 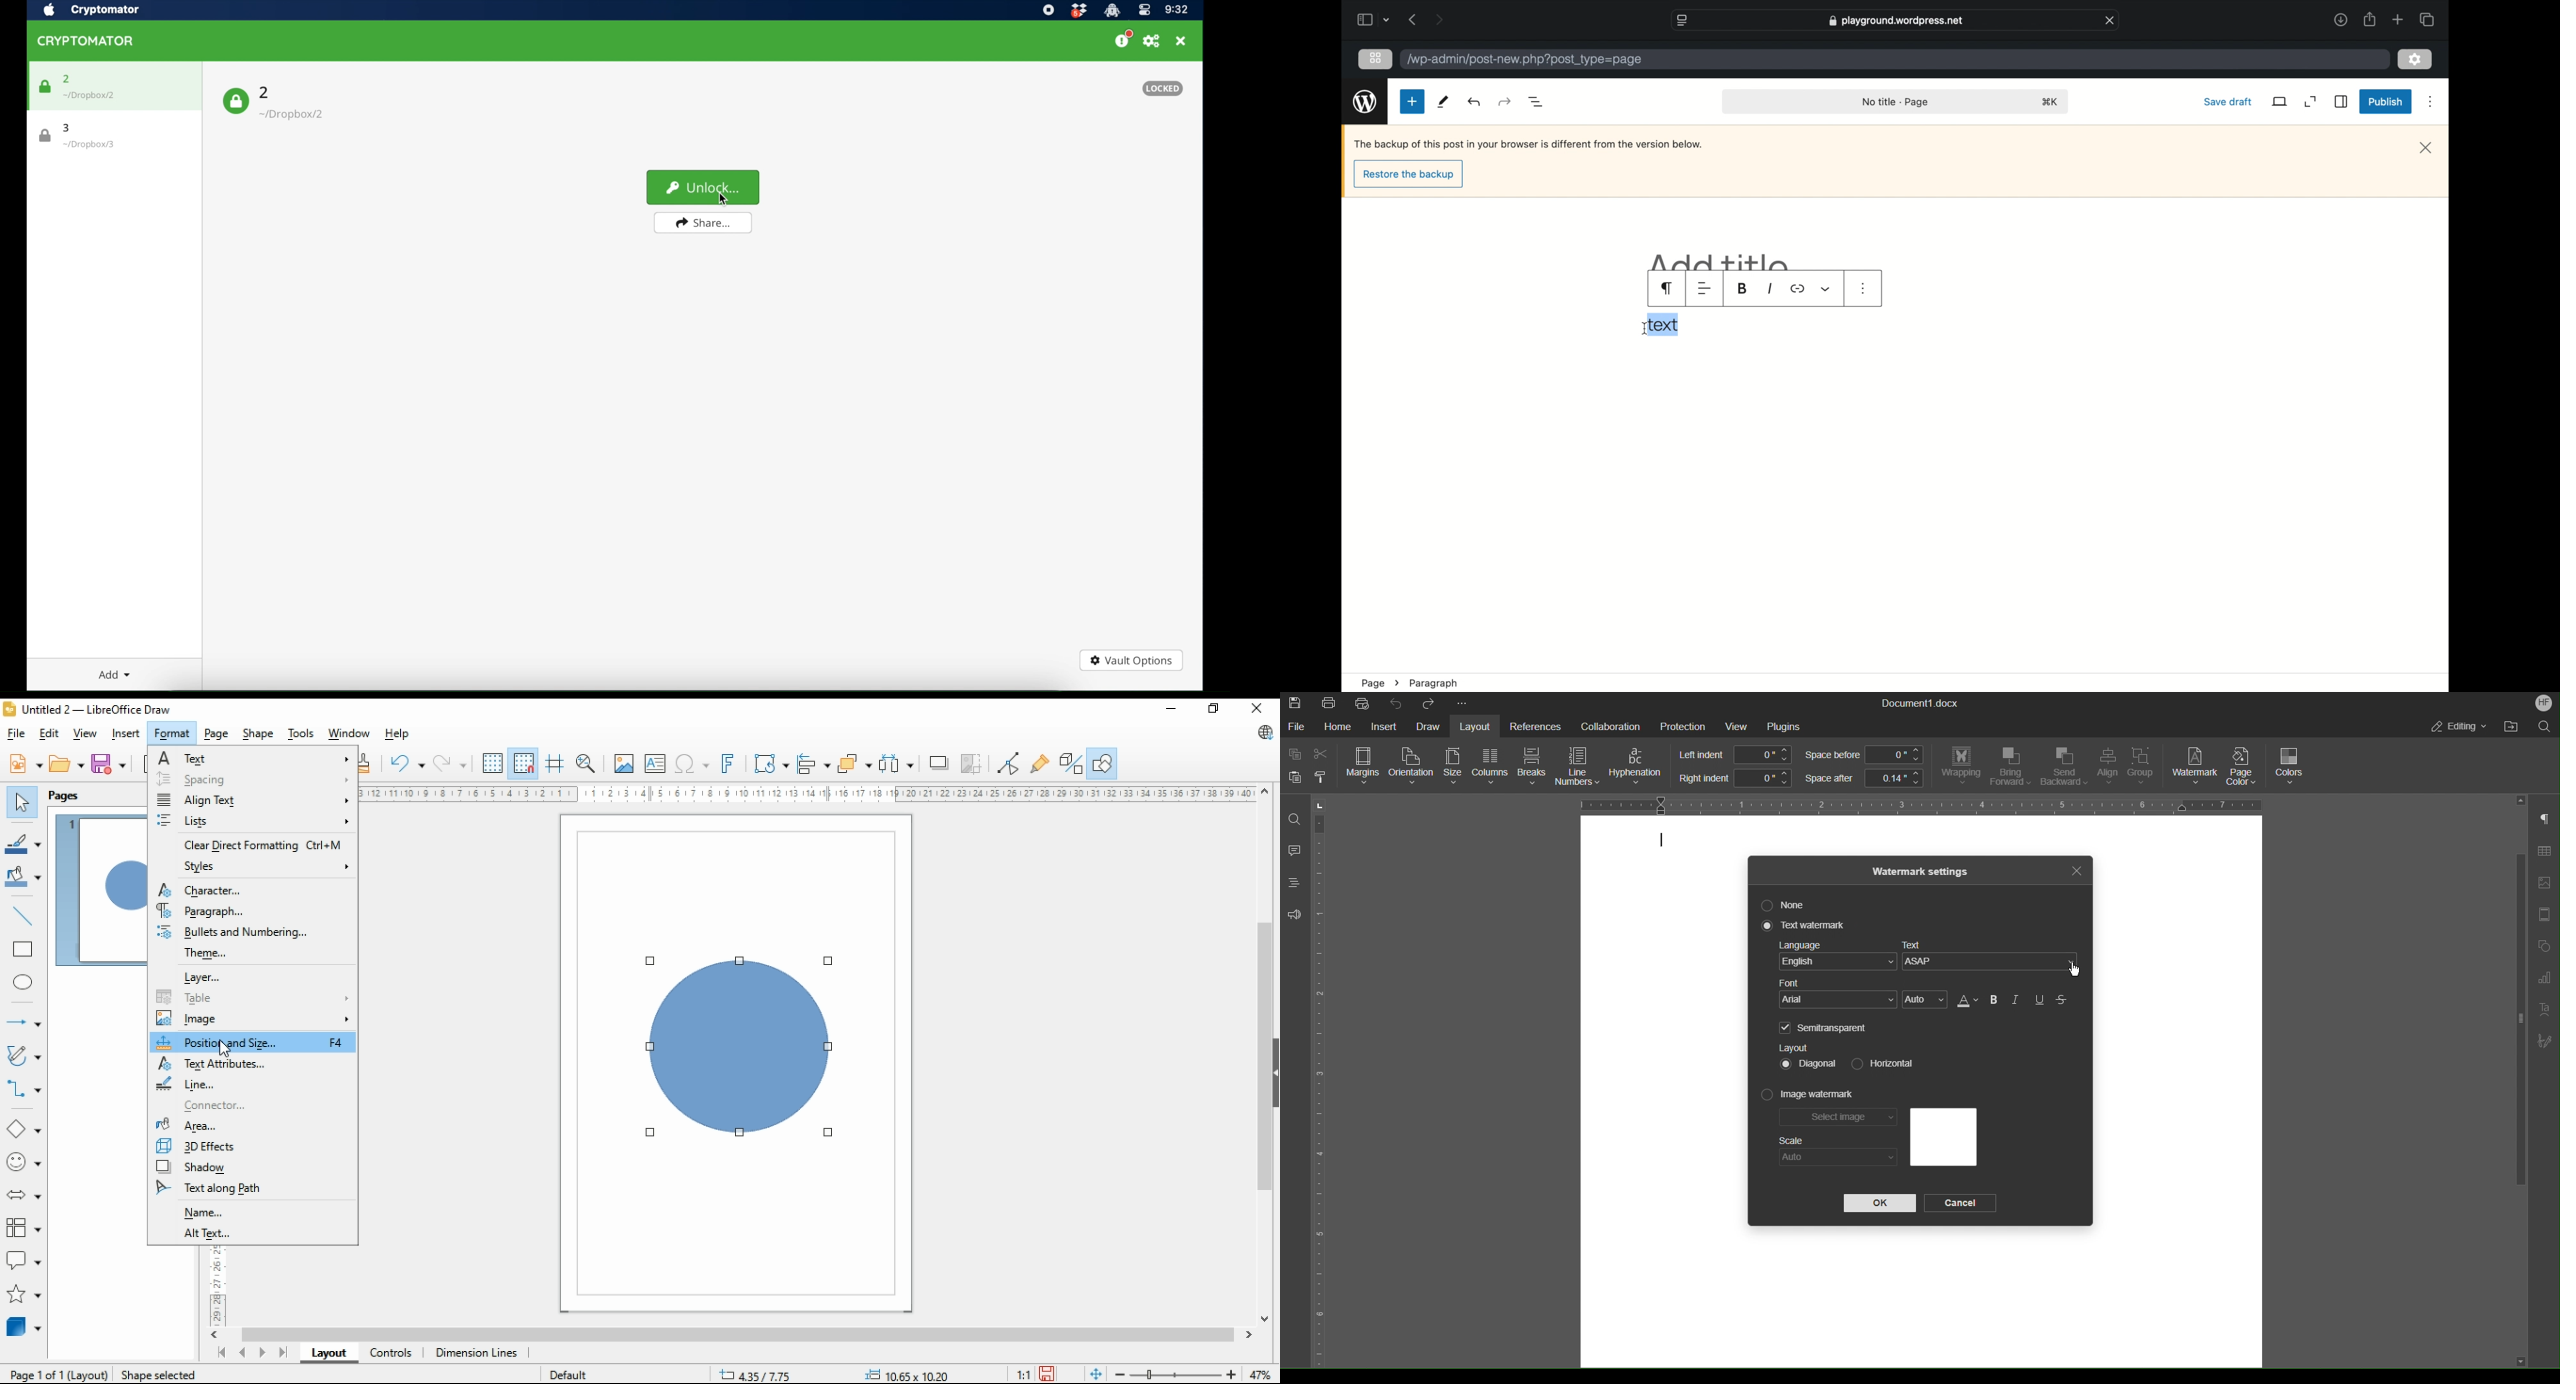 What do you see at coordinates (654, 764) in the screenshot?
I see `insert text box` at bounding box center [654, 764].